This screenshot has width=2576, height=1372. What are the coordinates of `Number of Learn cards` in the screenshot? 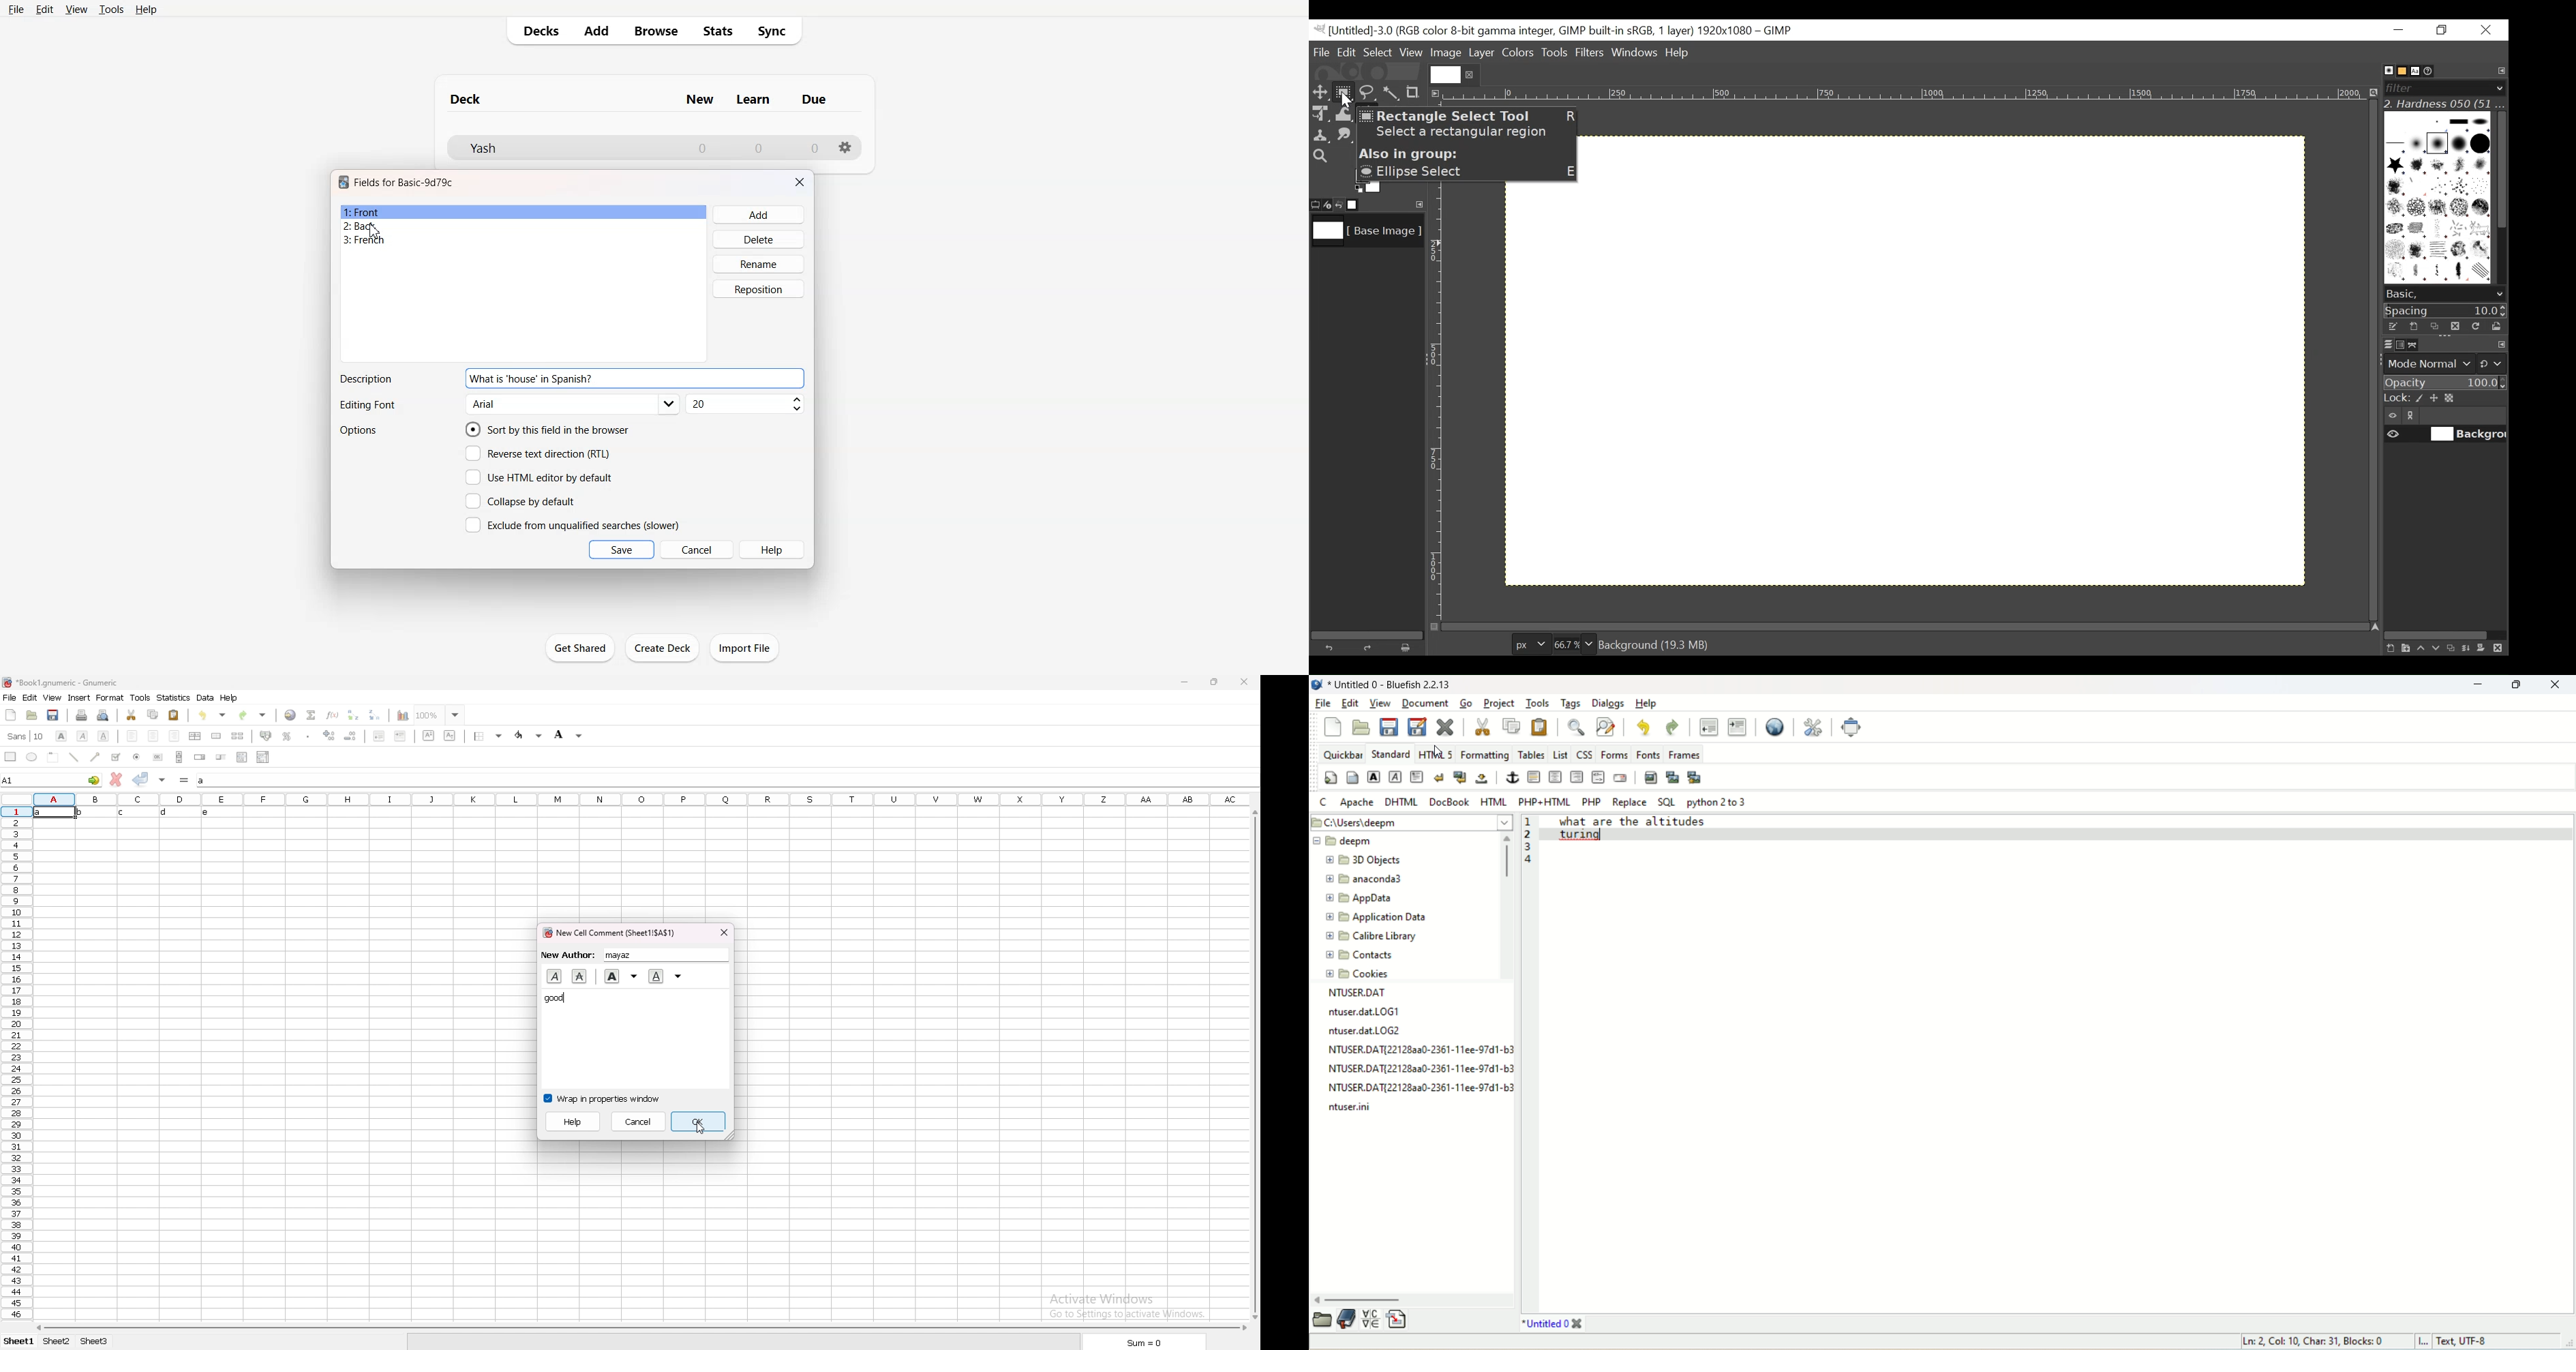 It's located at (759, 147).